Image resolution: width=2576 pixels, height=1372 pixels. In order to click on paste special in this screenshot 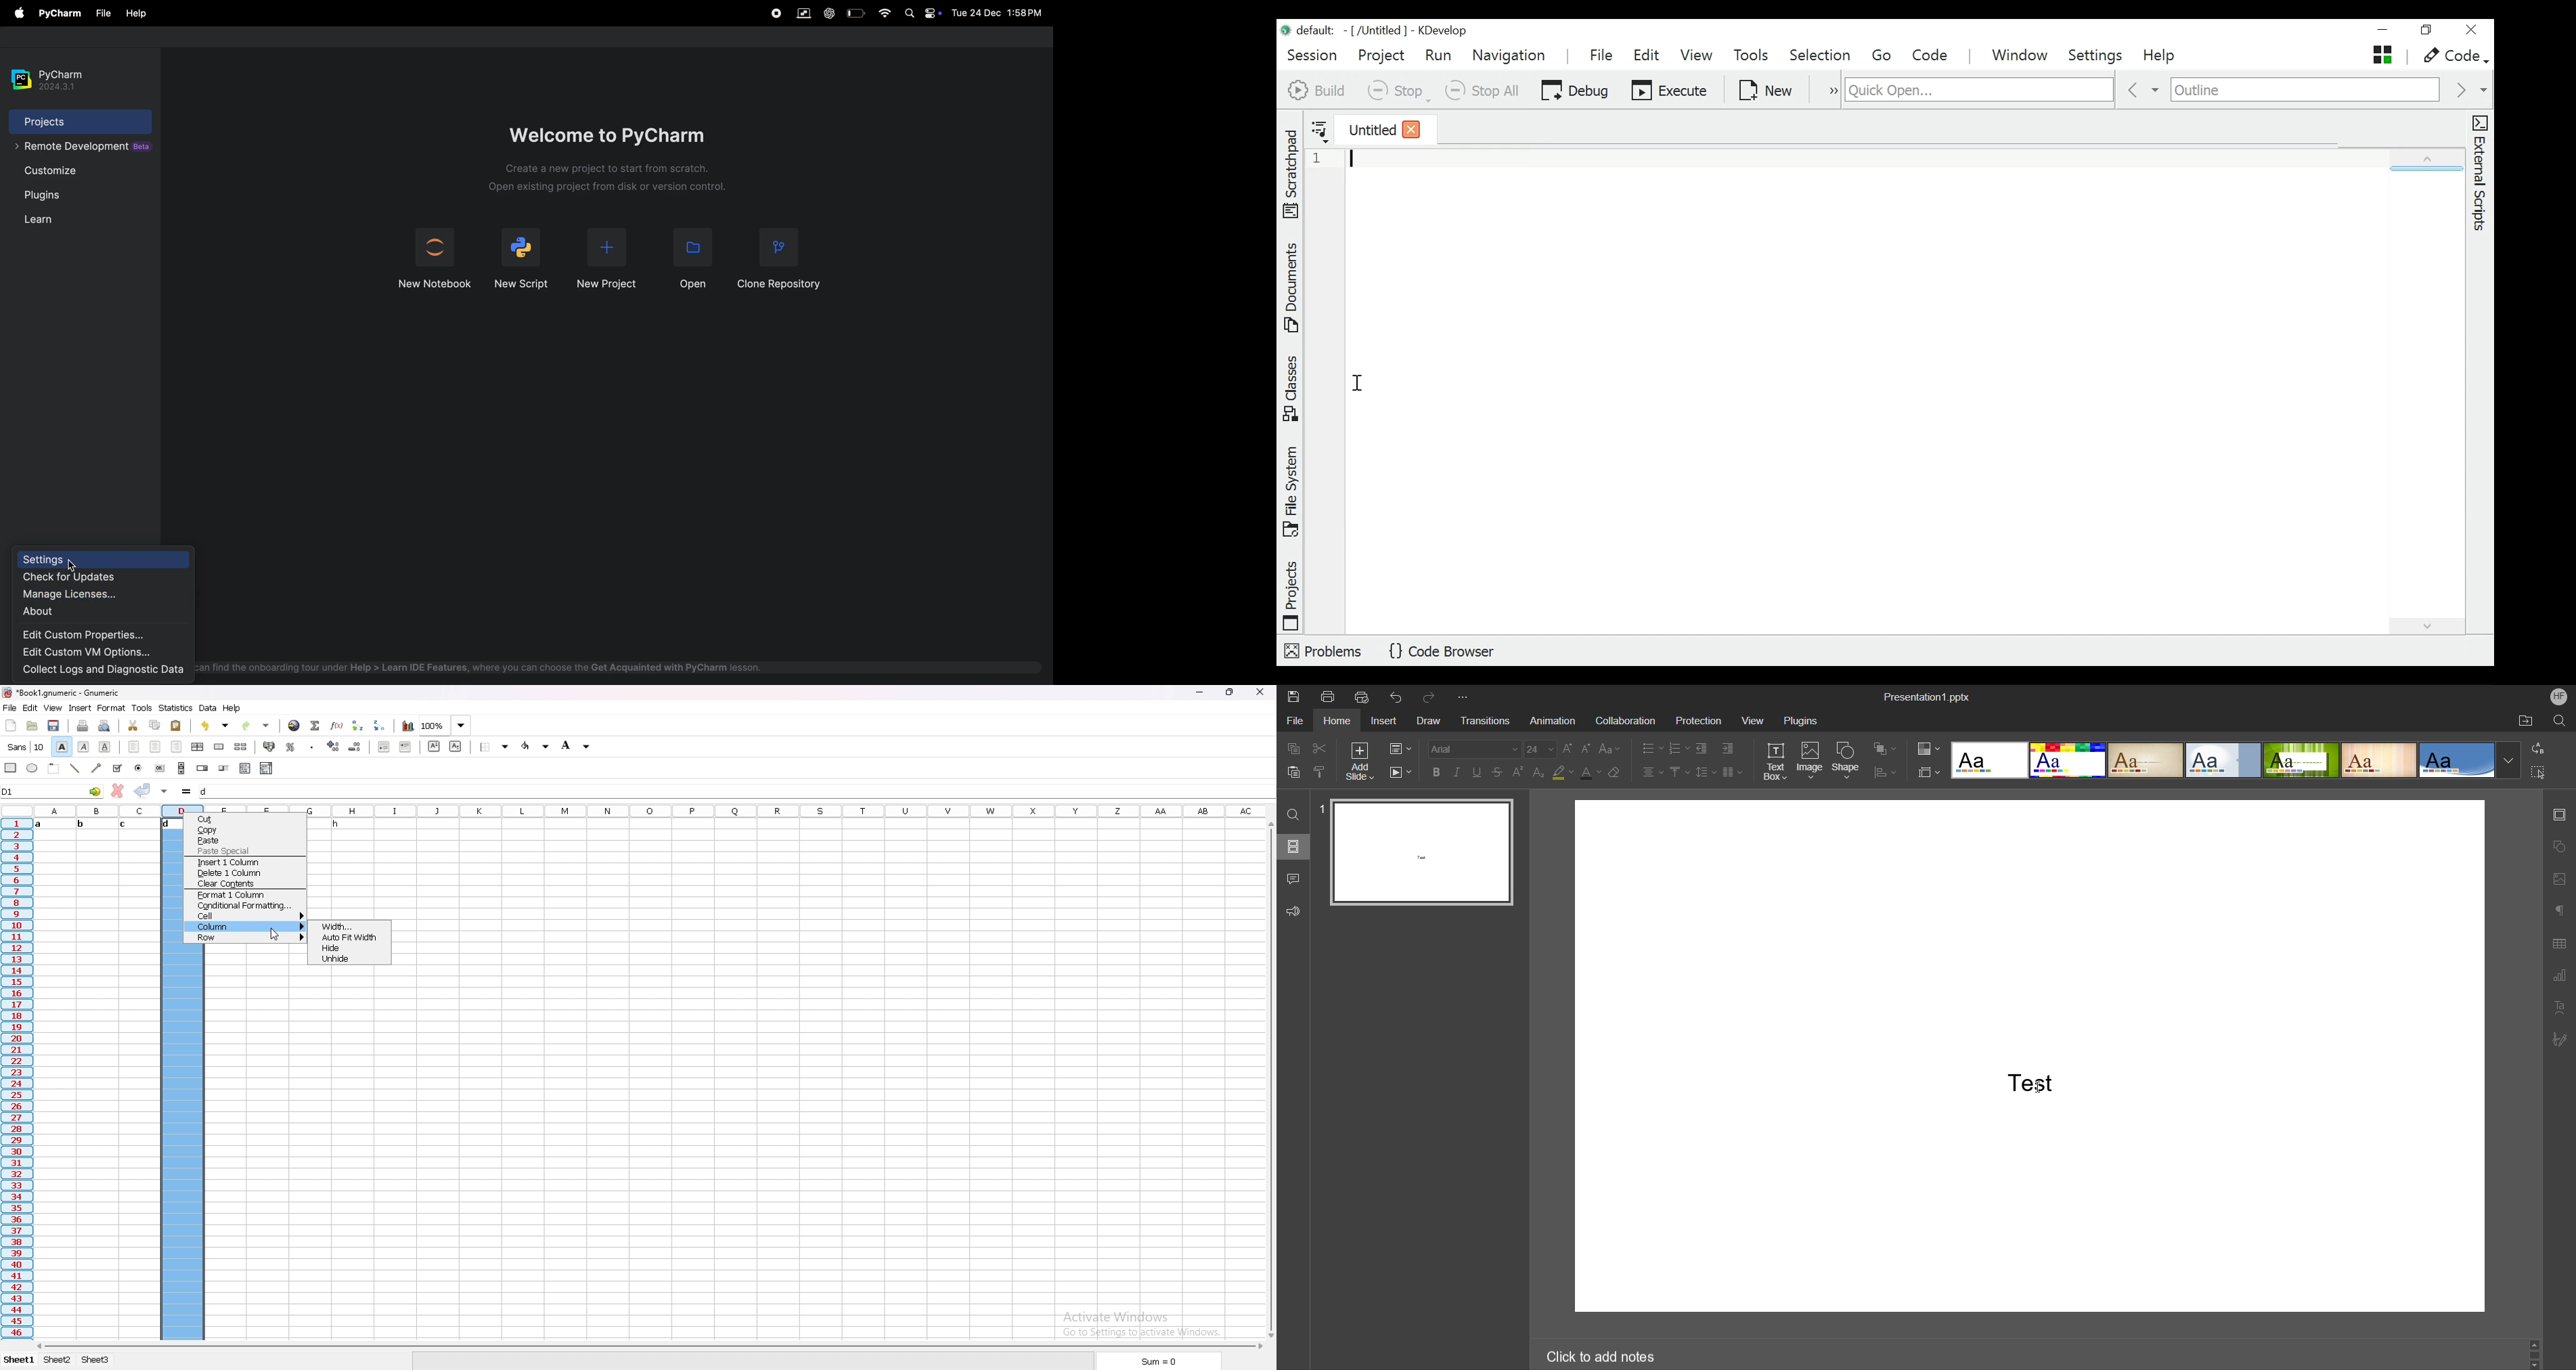, I will do `click(245, 851)`.